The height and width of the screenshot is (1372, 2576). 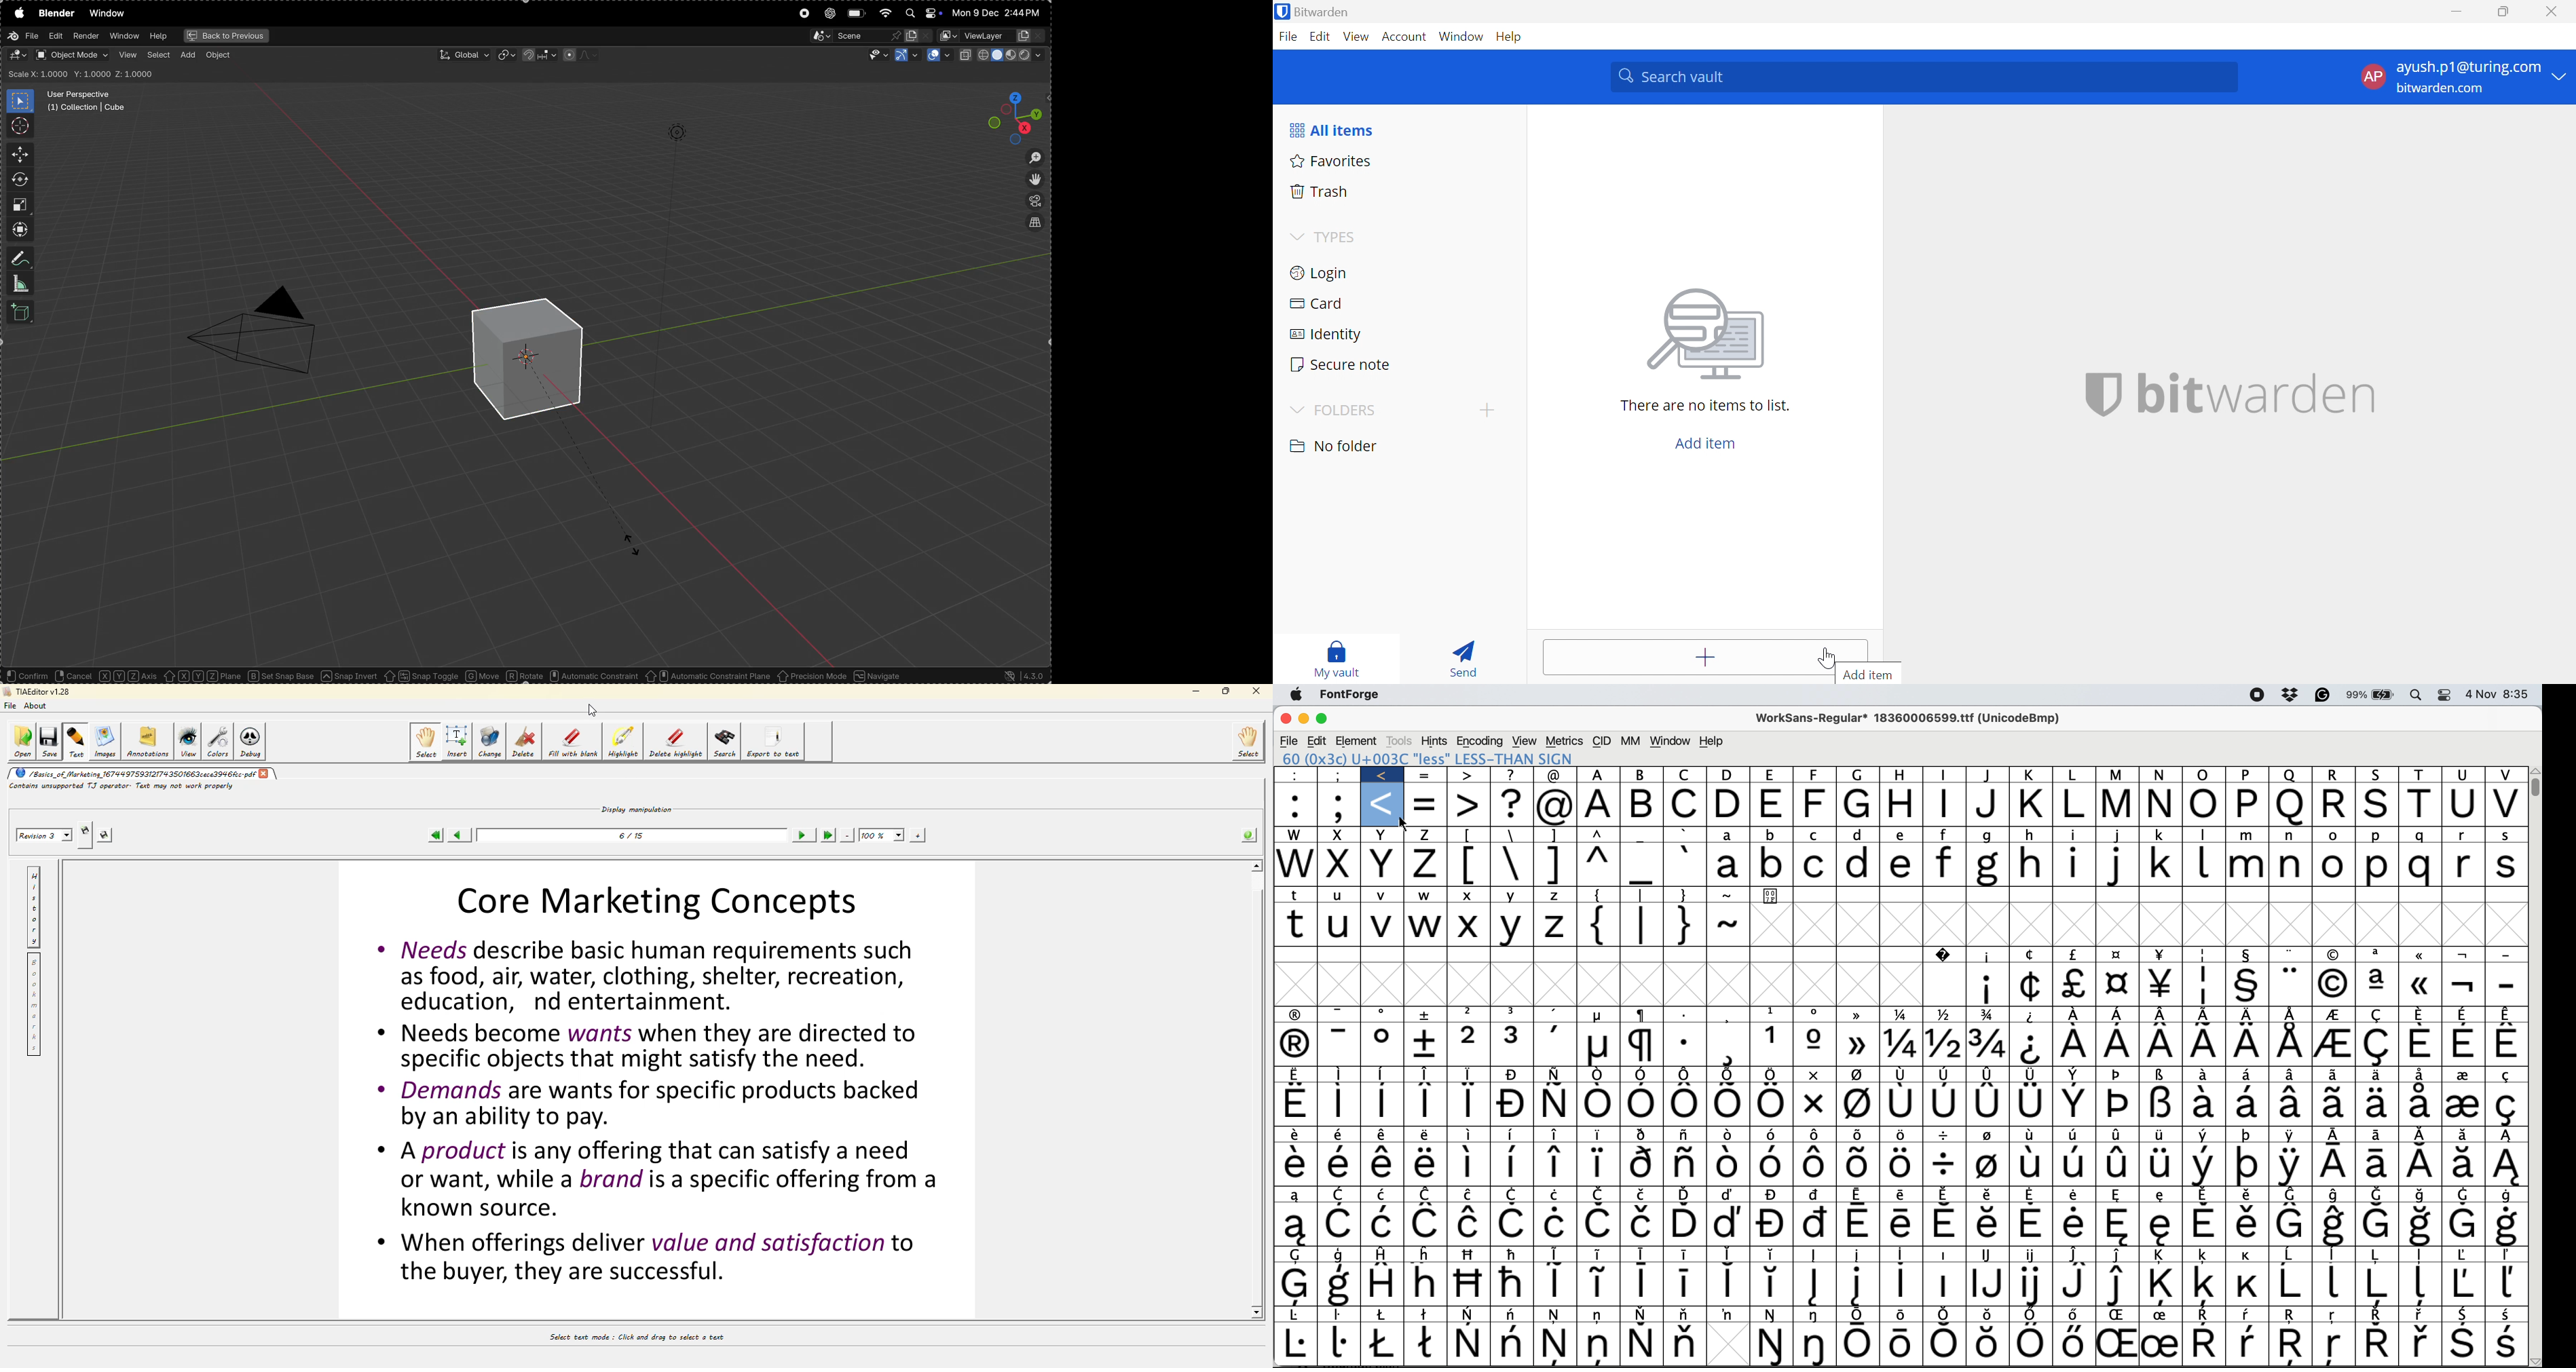 I want to click on Symbol, so click(x=2248, y=1257).